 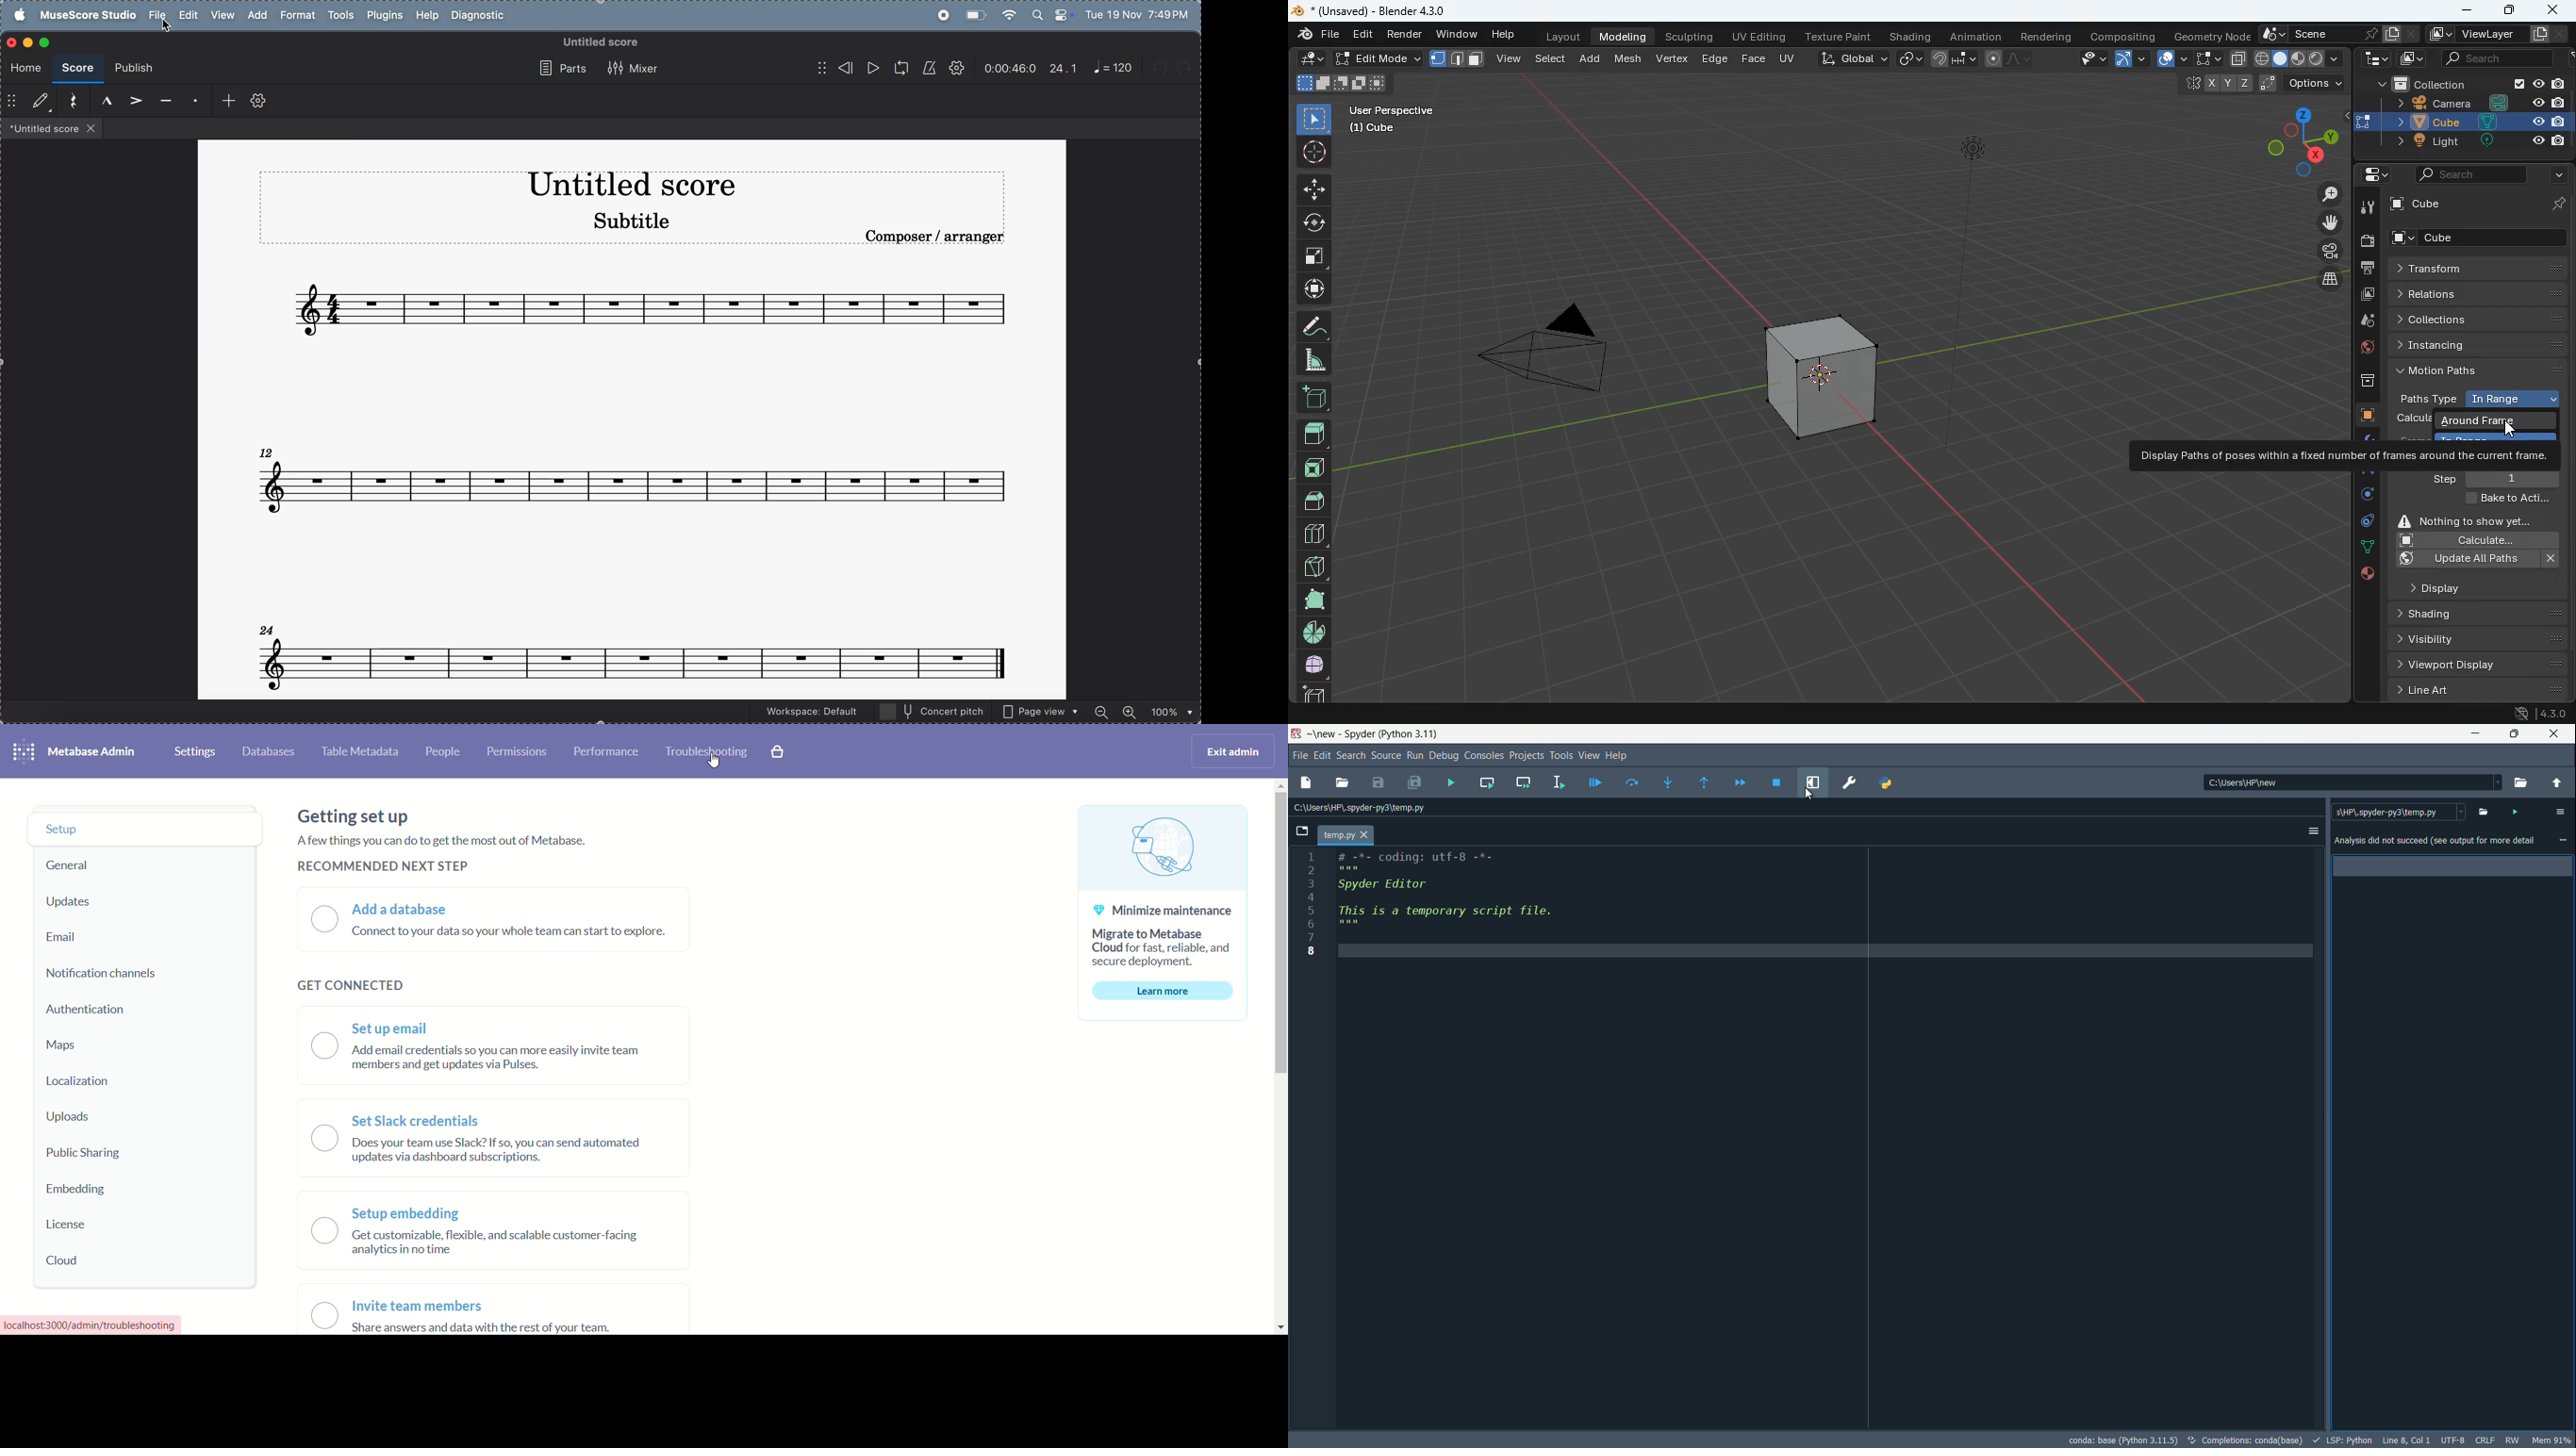 What do you see at coordinates (1163, 913) in the screenshot?
I see `text` at bounding box center [1163, 913].